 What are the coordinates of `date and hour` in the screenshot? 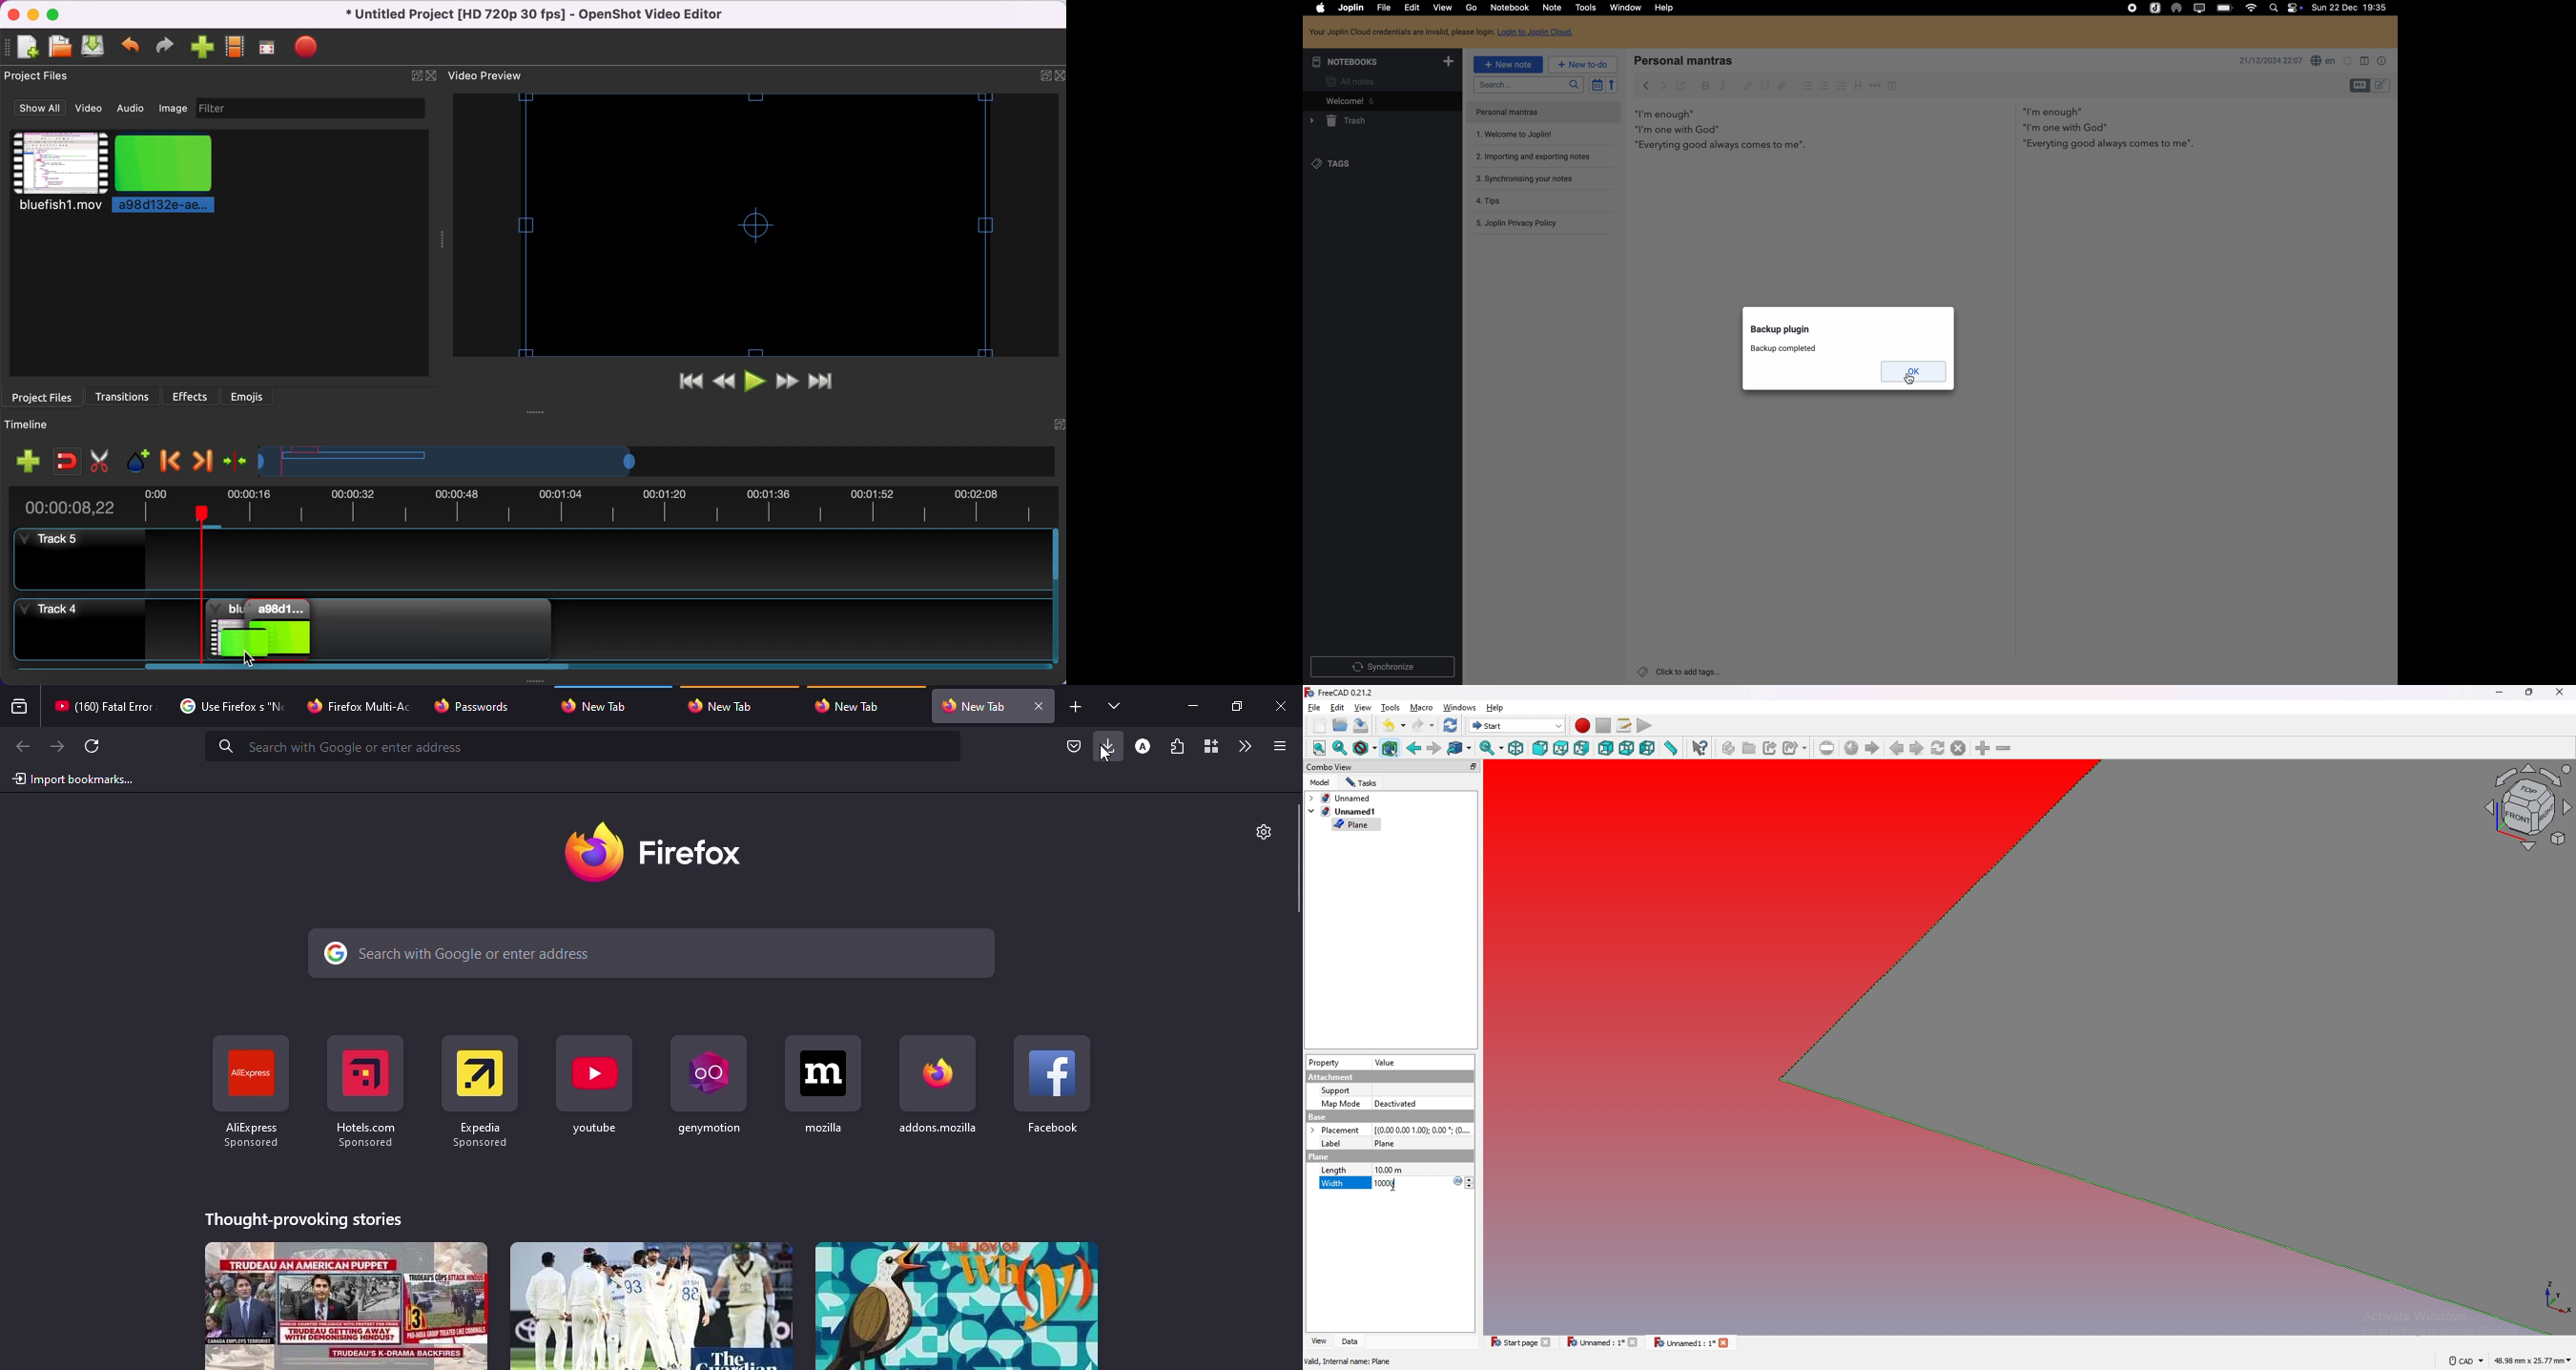 It's located at (2353, 7).